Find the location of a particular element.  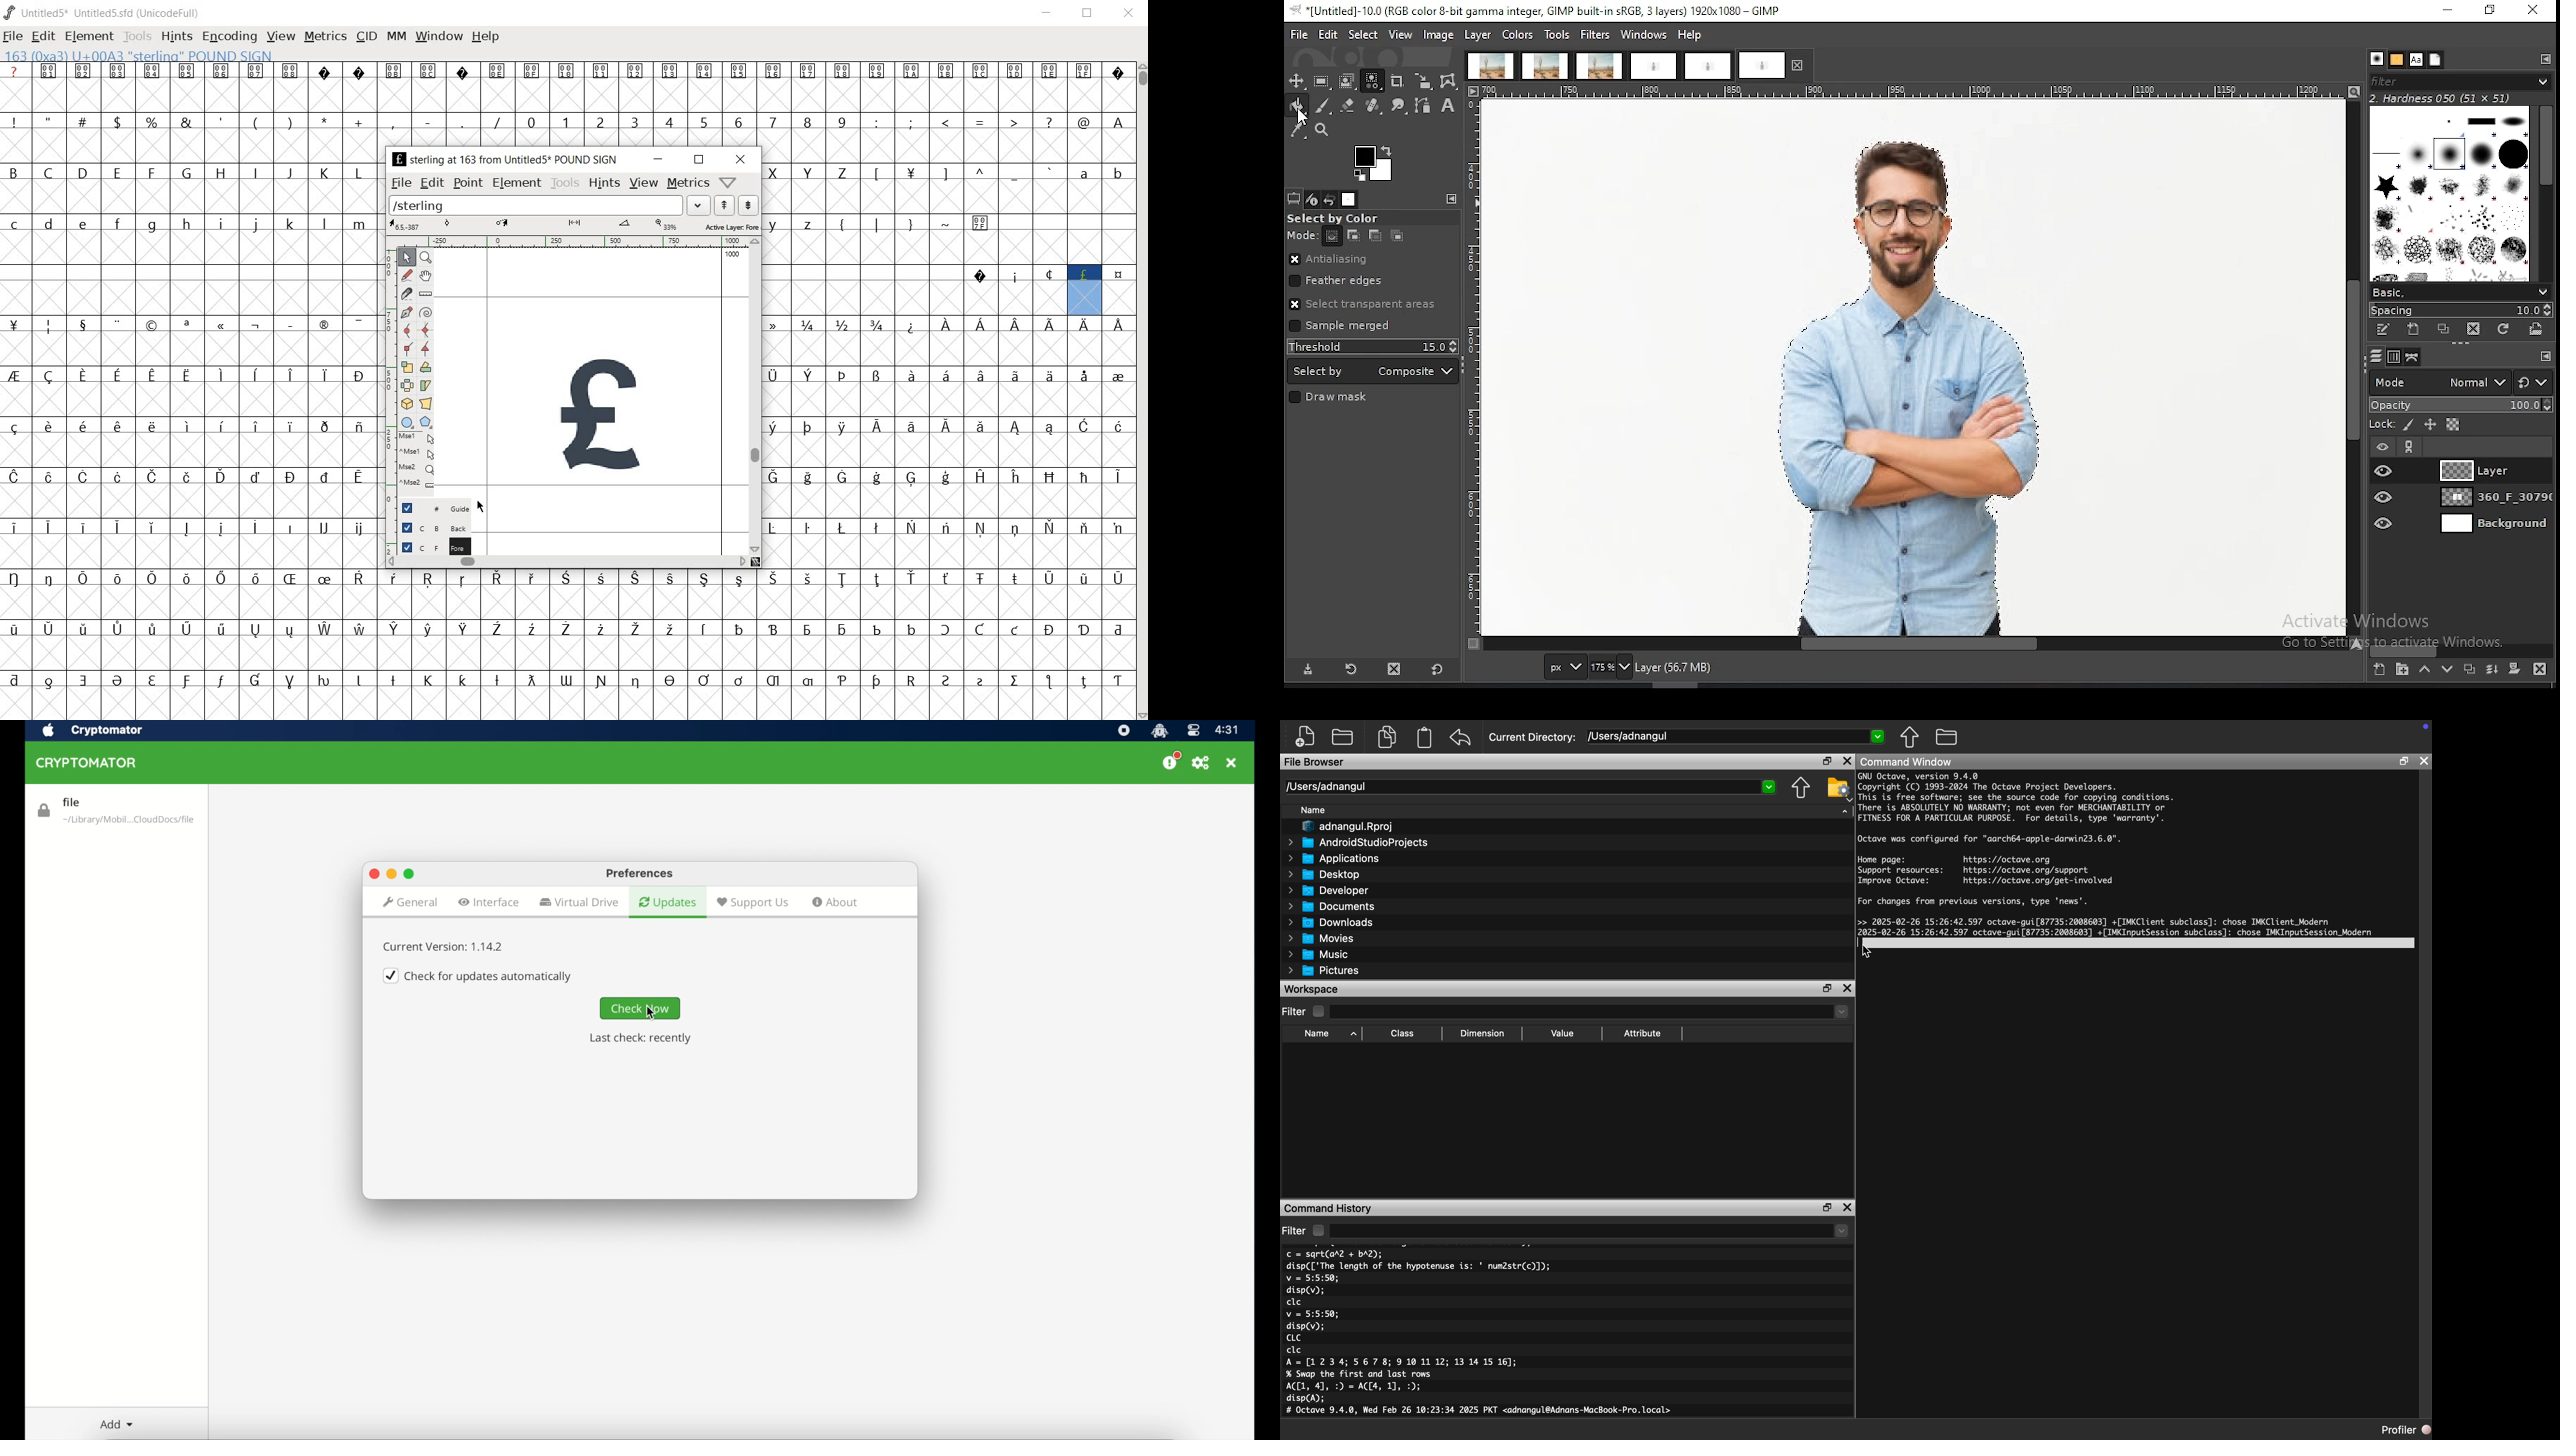

Symbol is located at coordinates (807, 70).